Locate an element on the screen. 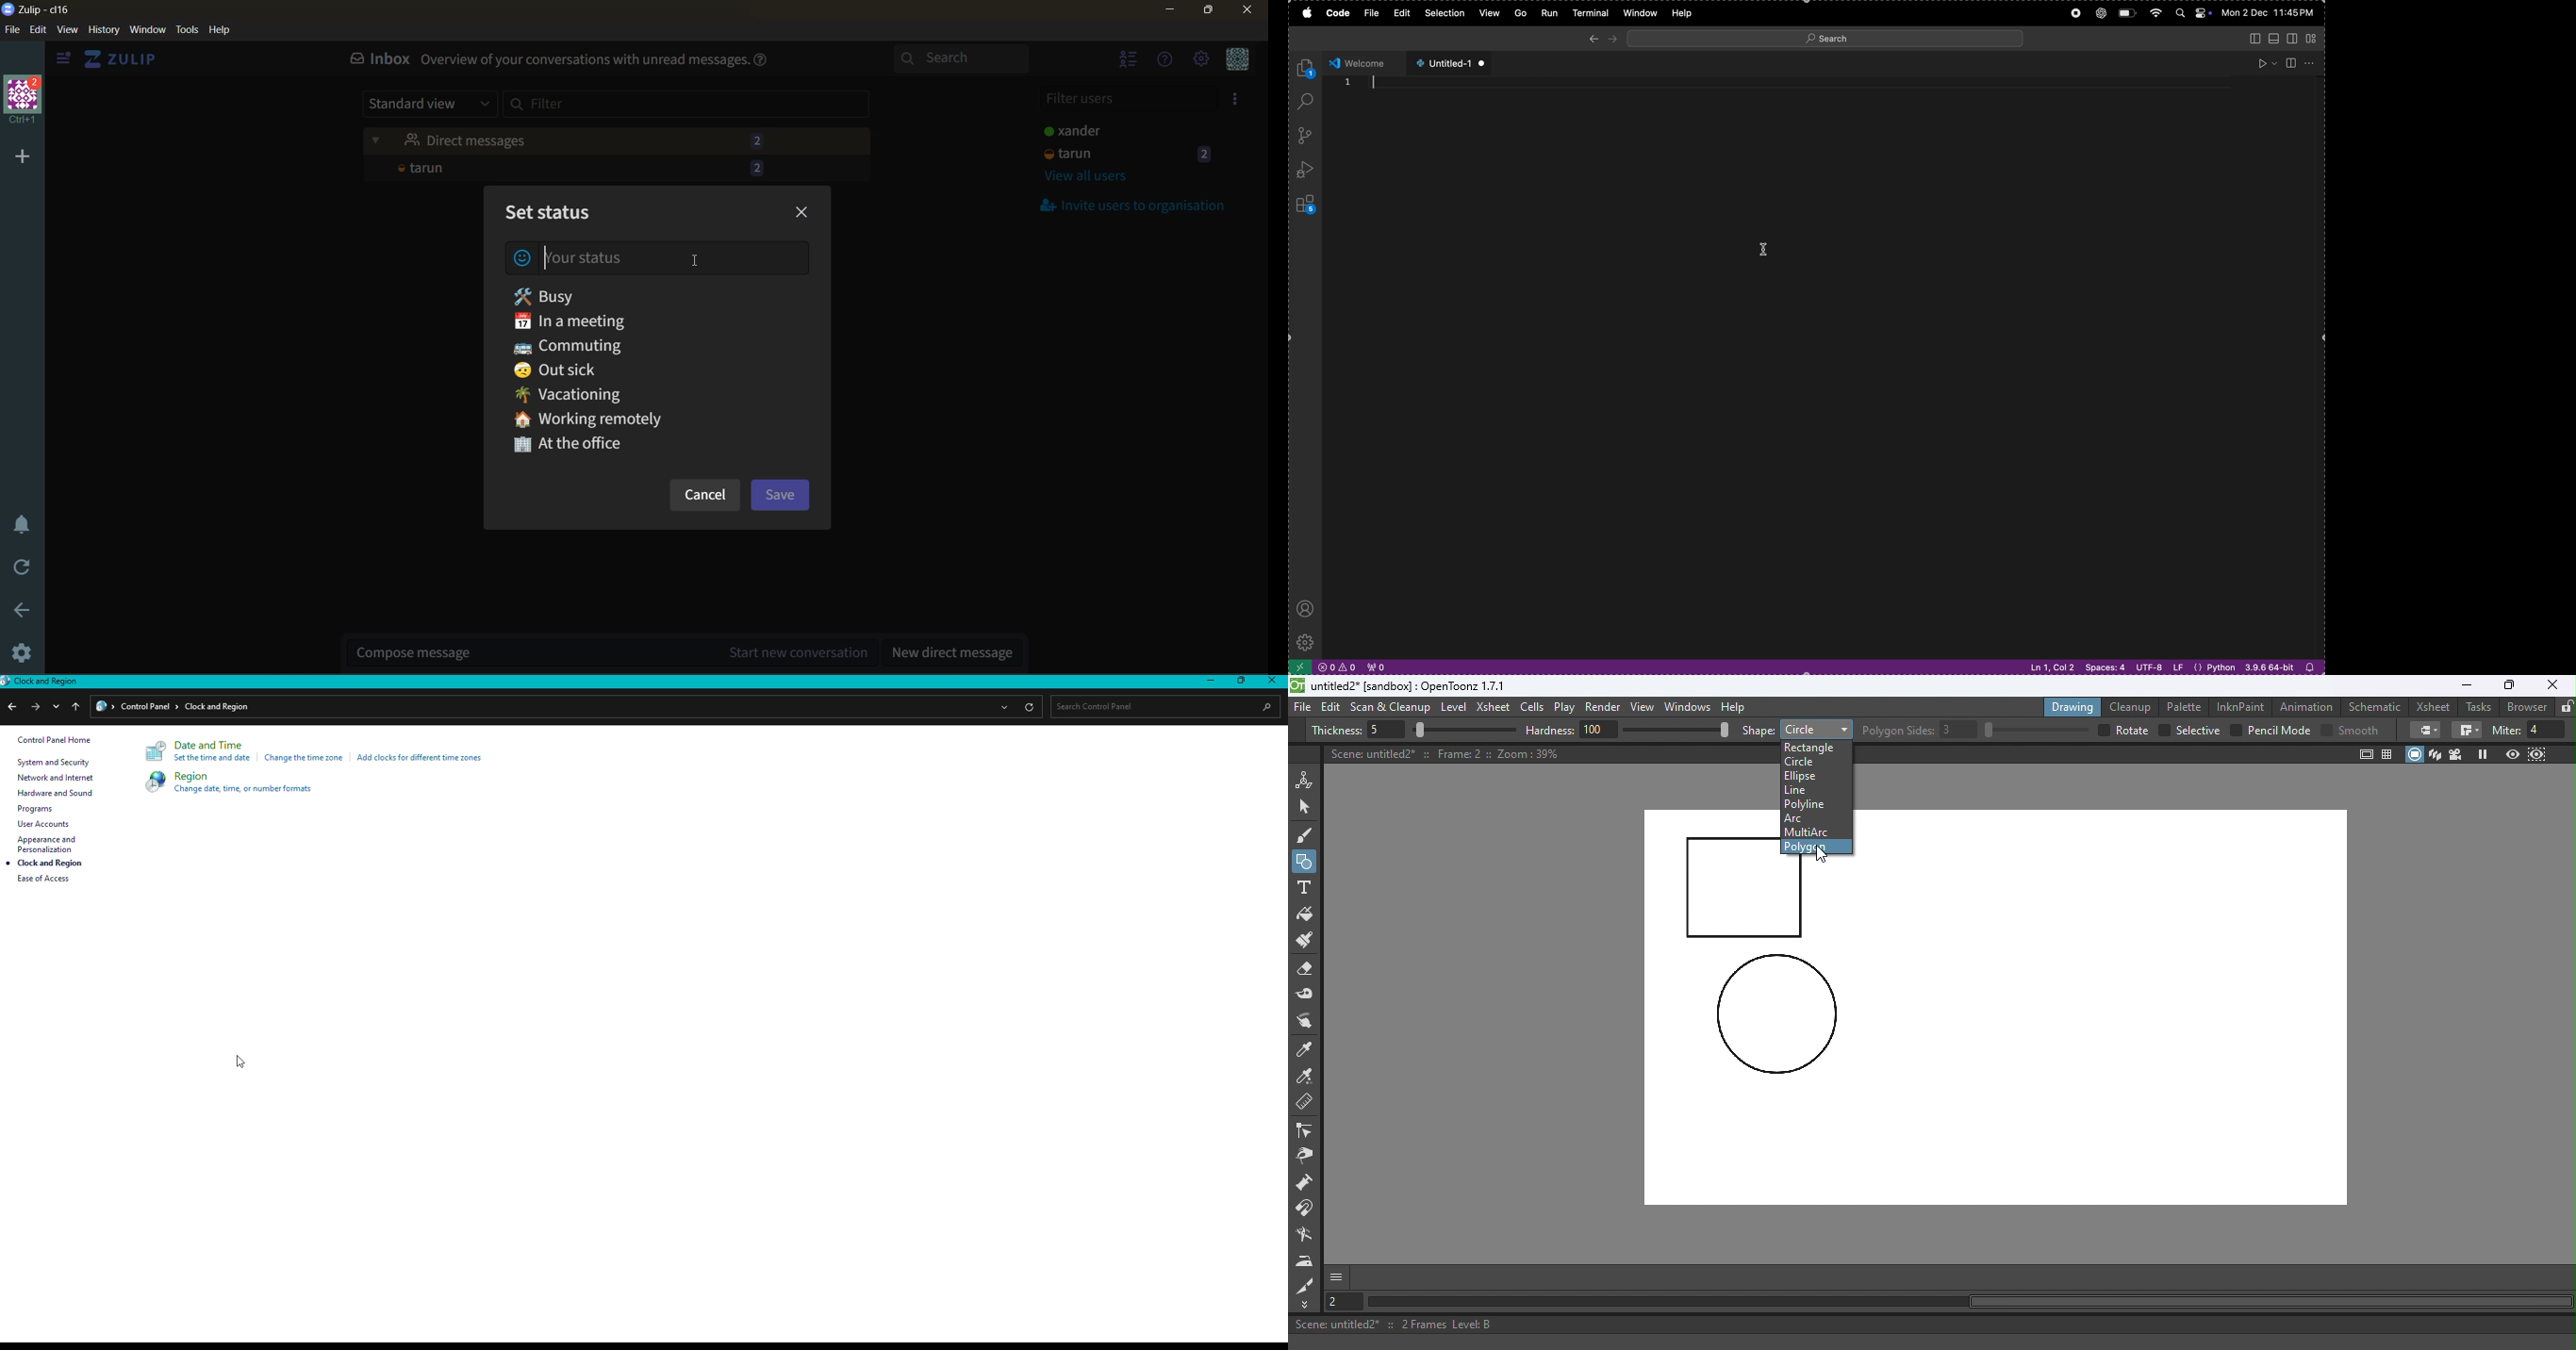 The height and width of the screenshot is (1372, 2576). window is located at coordinates (149, 31).